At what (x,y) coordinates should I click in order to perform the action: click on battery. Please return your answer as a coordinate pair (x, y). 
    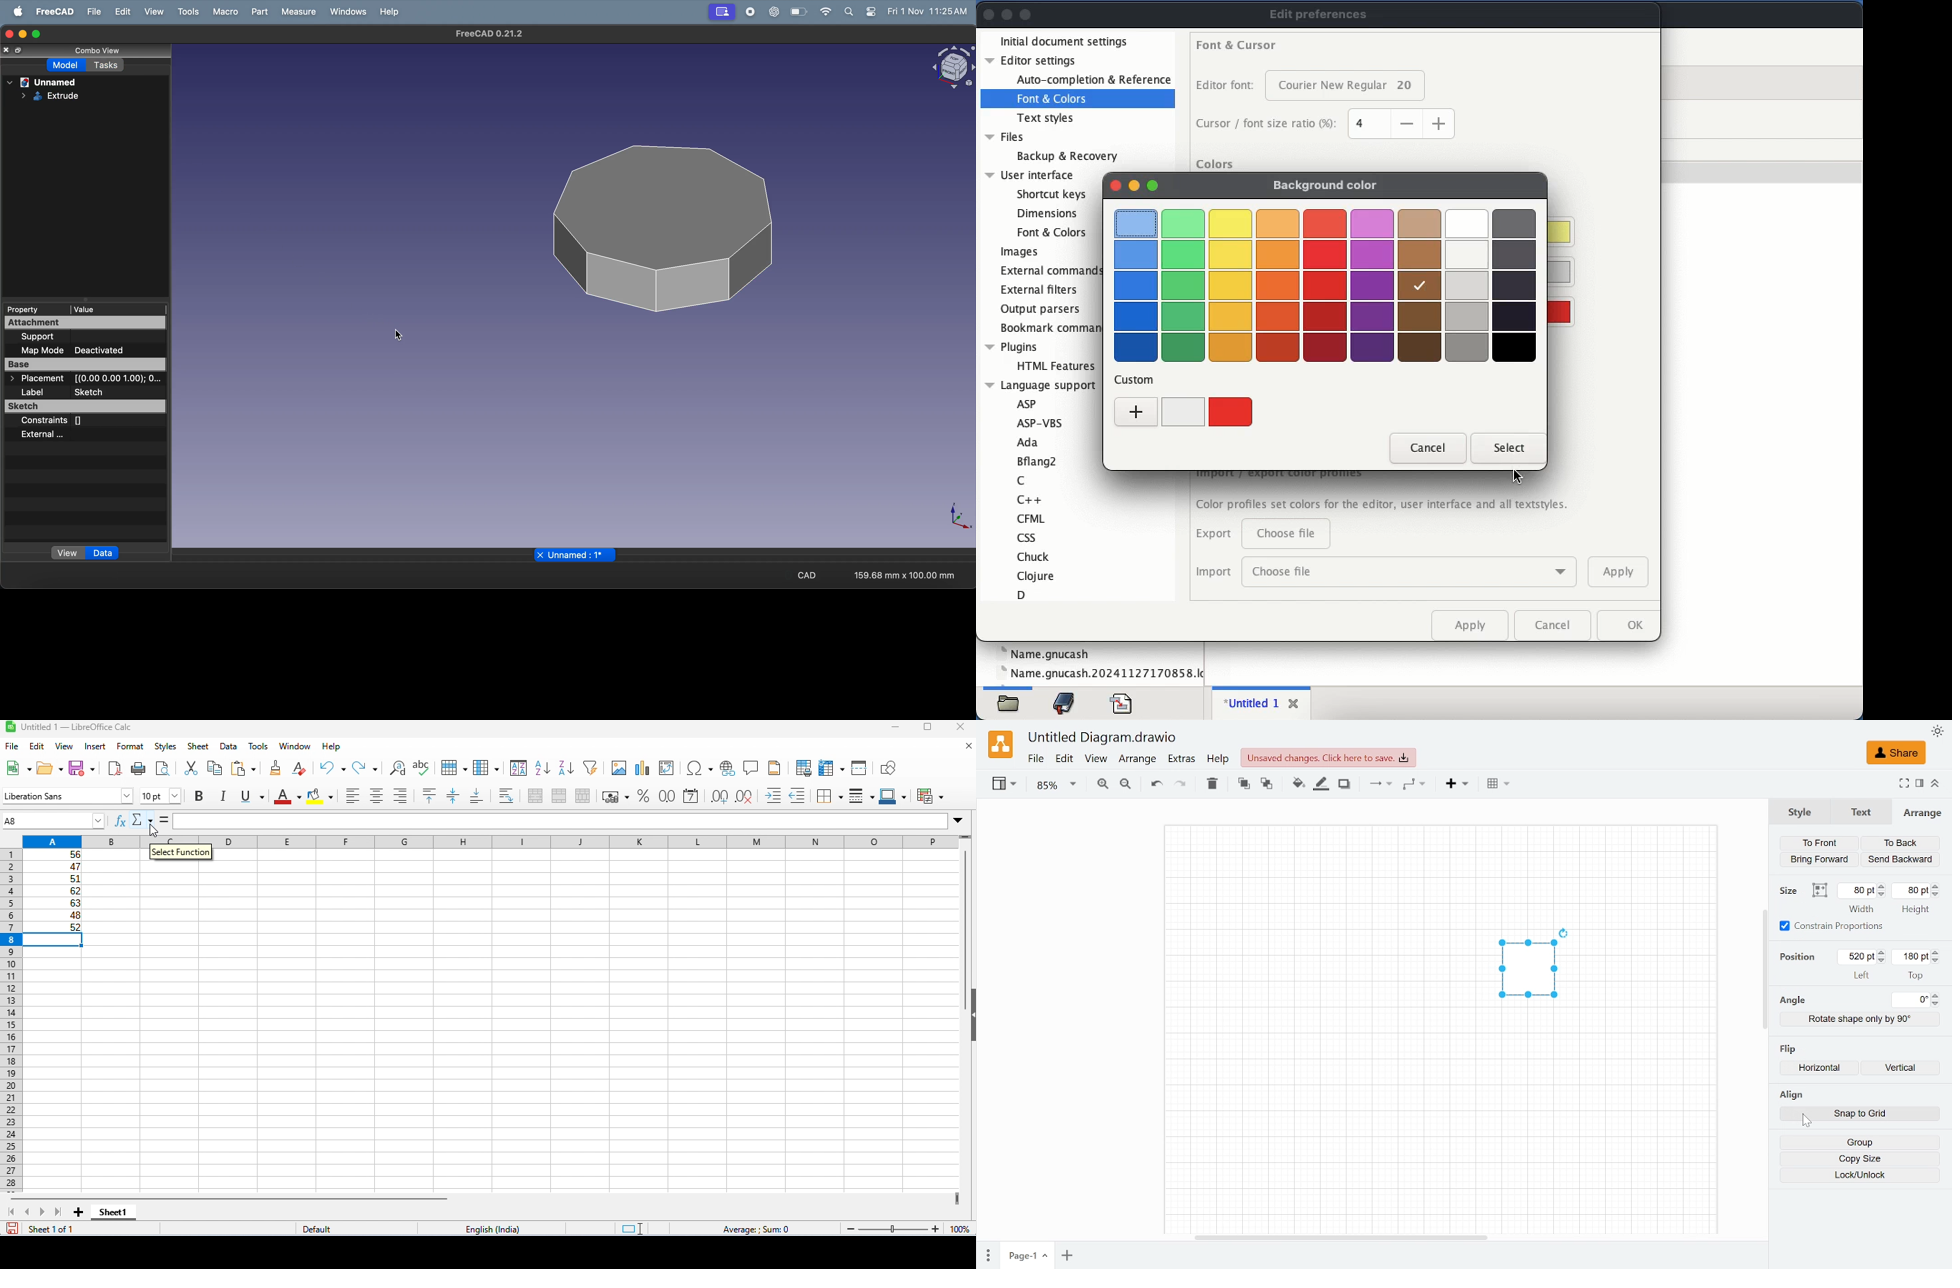
    Looking at the image, I should click on (799, 11).